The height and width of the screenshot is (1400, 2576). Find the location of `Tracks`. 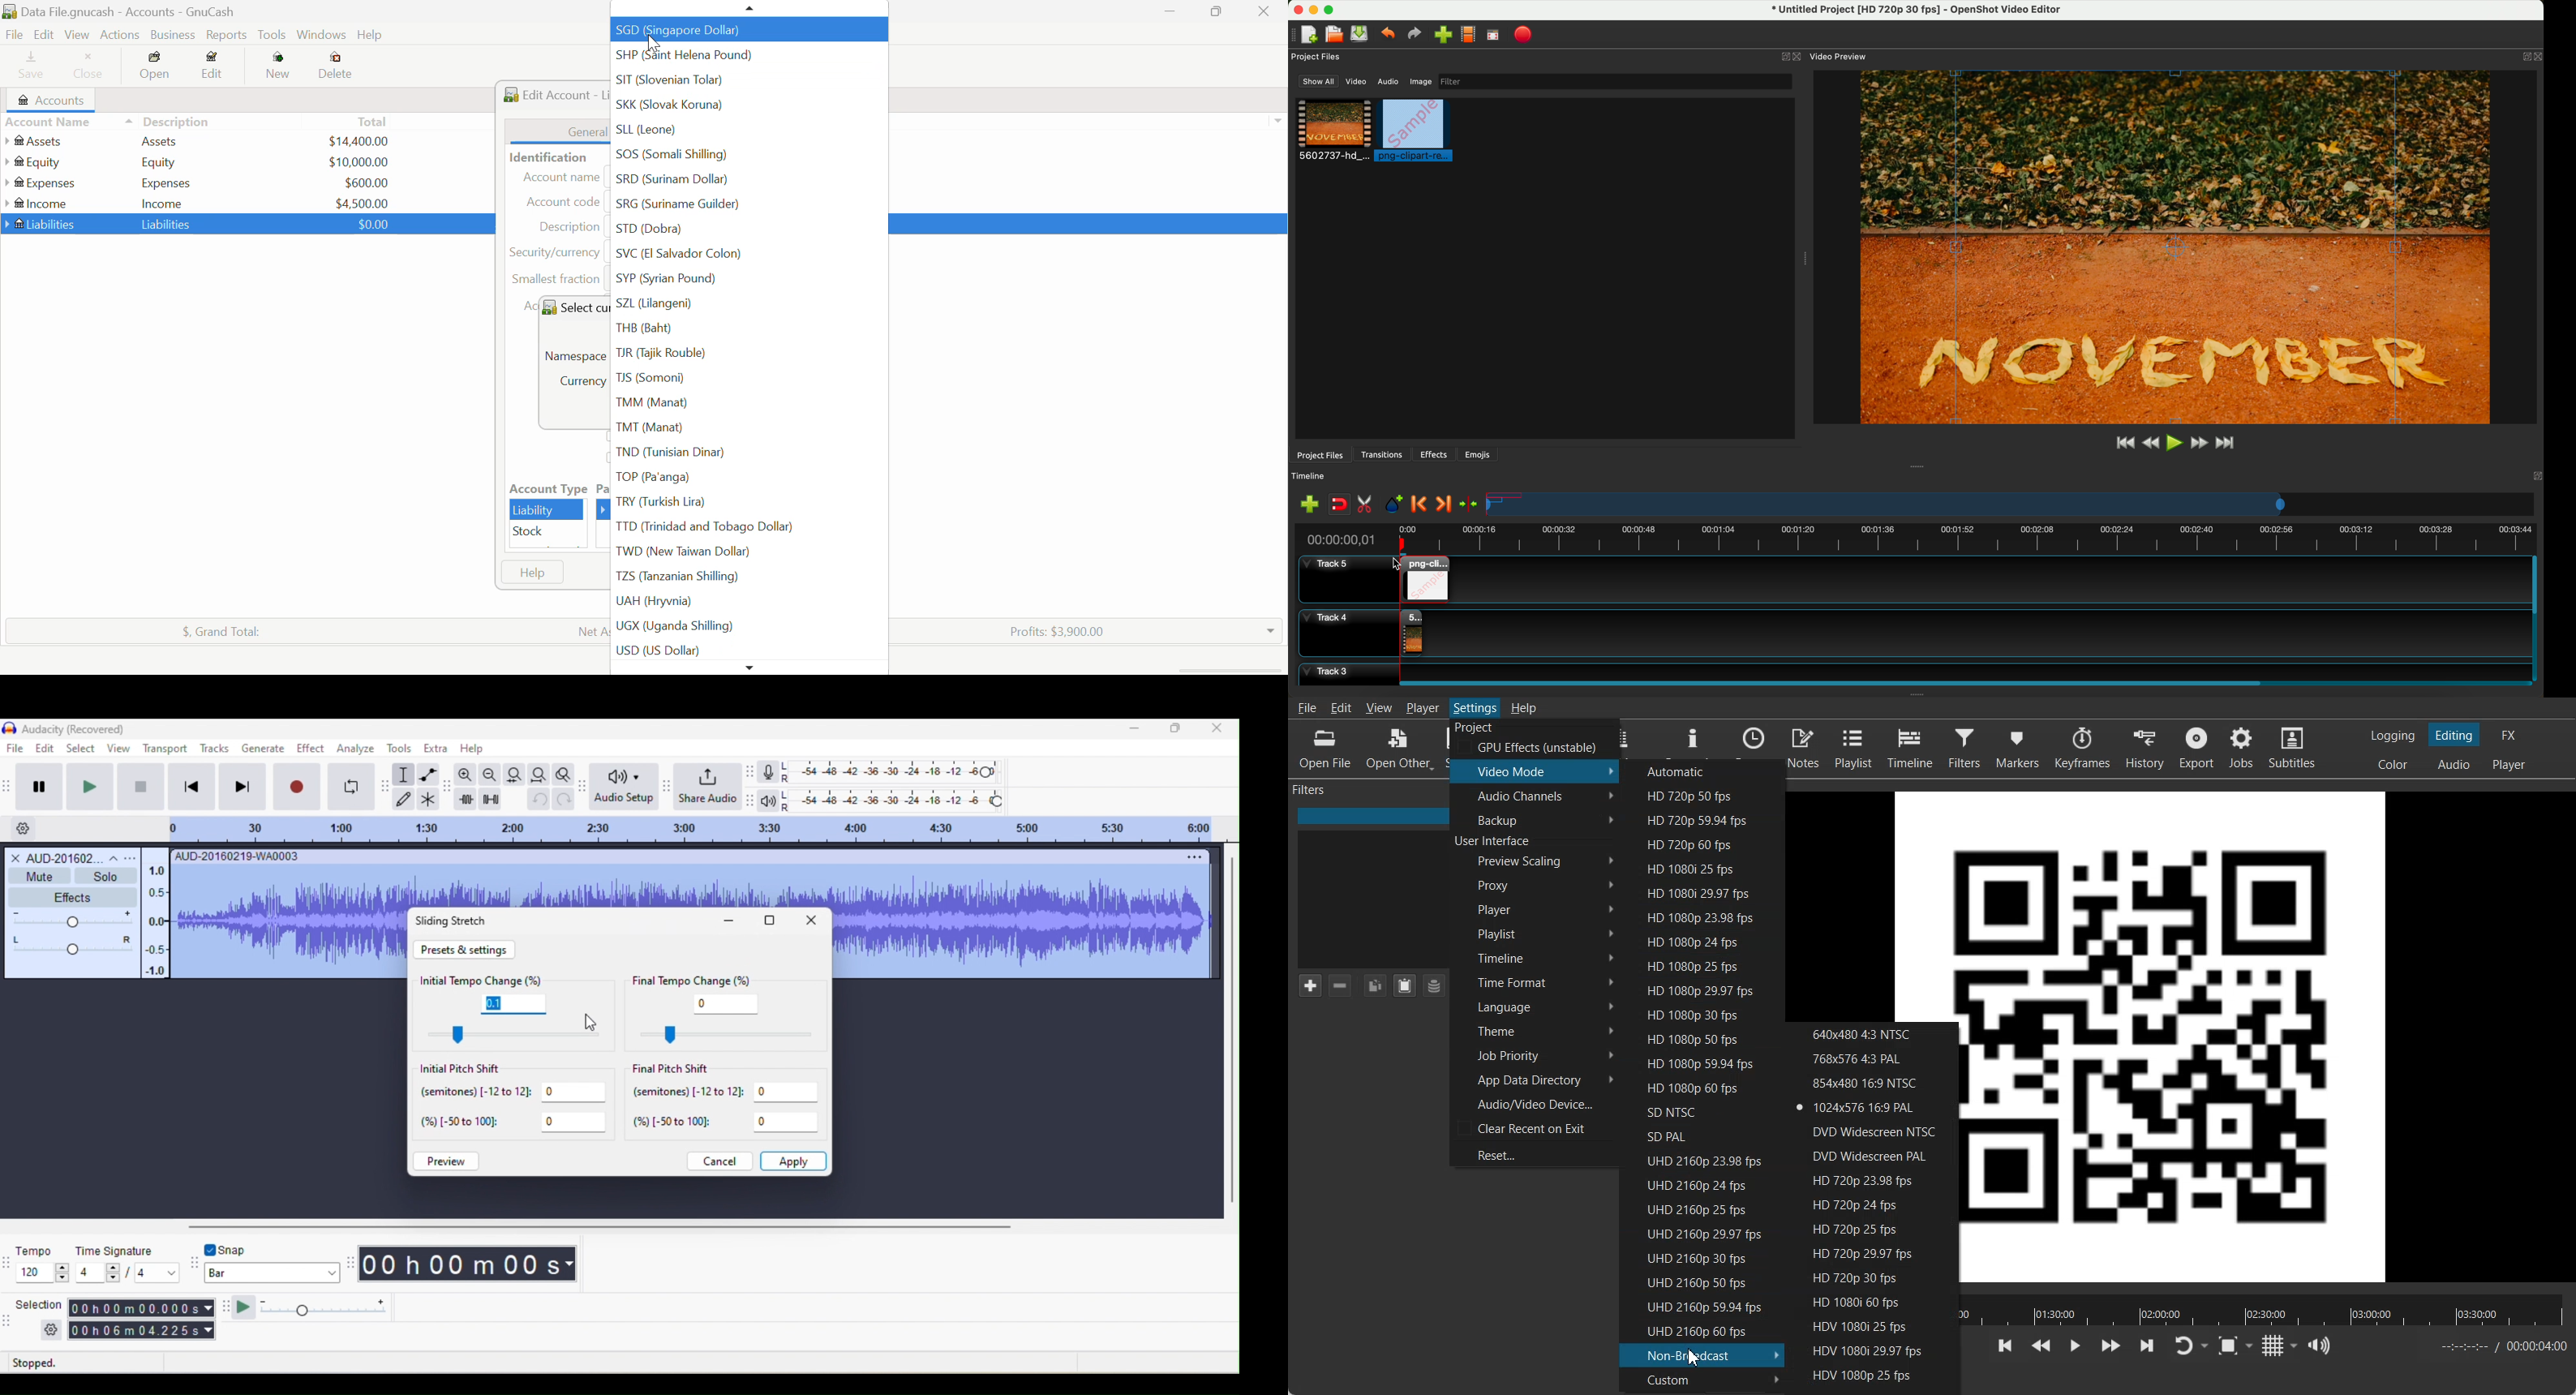

Tracks is located at coordinates (216, 747).